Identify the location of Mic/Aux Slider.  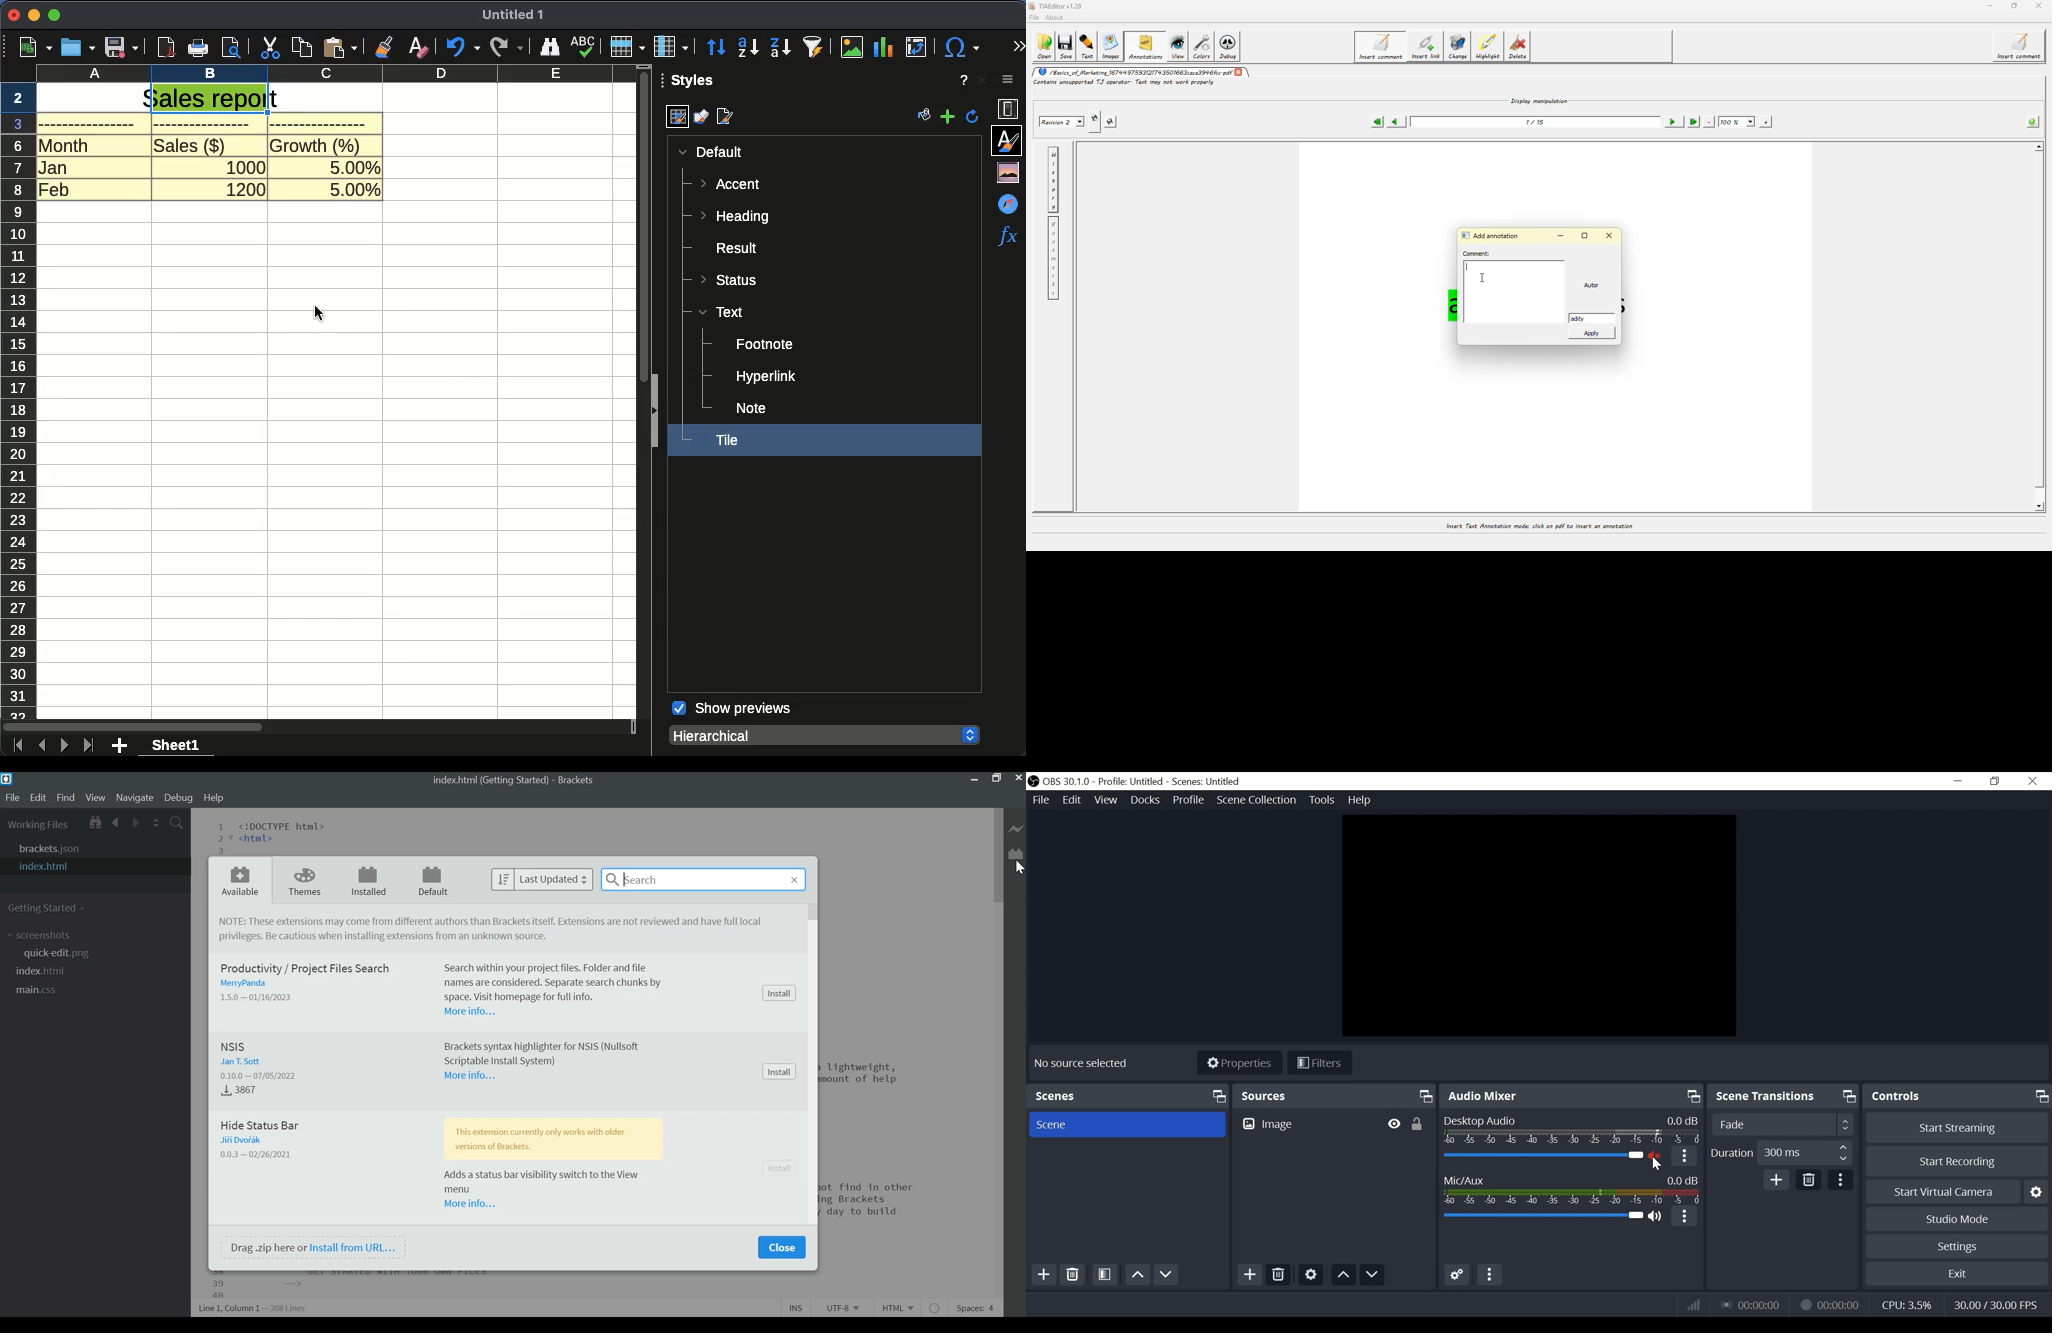
(1543, 1217).